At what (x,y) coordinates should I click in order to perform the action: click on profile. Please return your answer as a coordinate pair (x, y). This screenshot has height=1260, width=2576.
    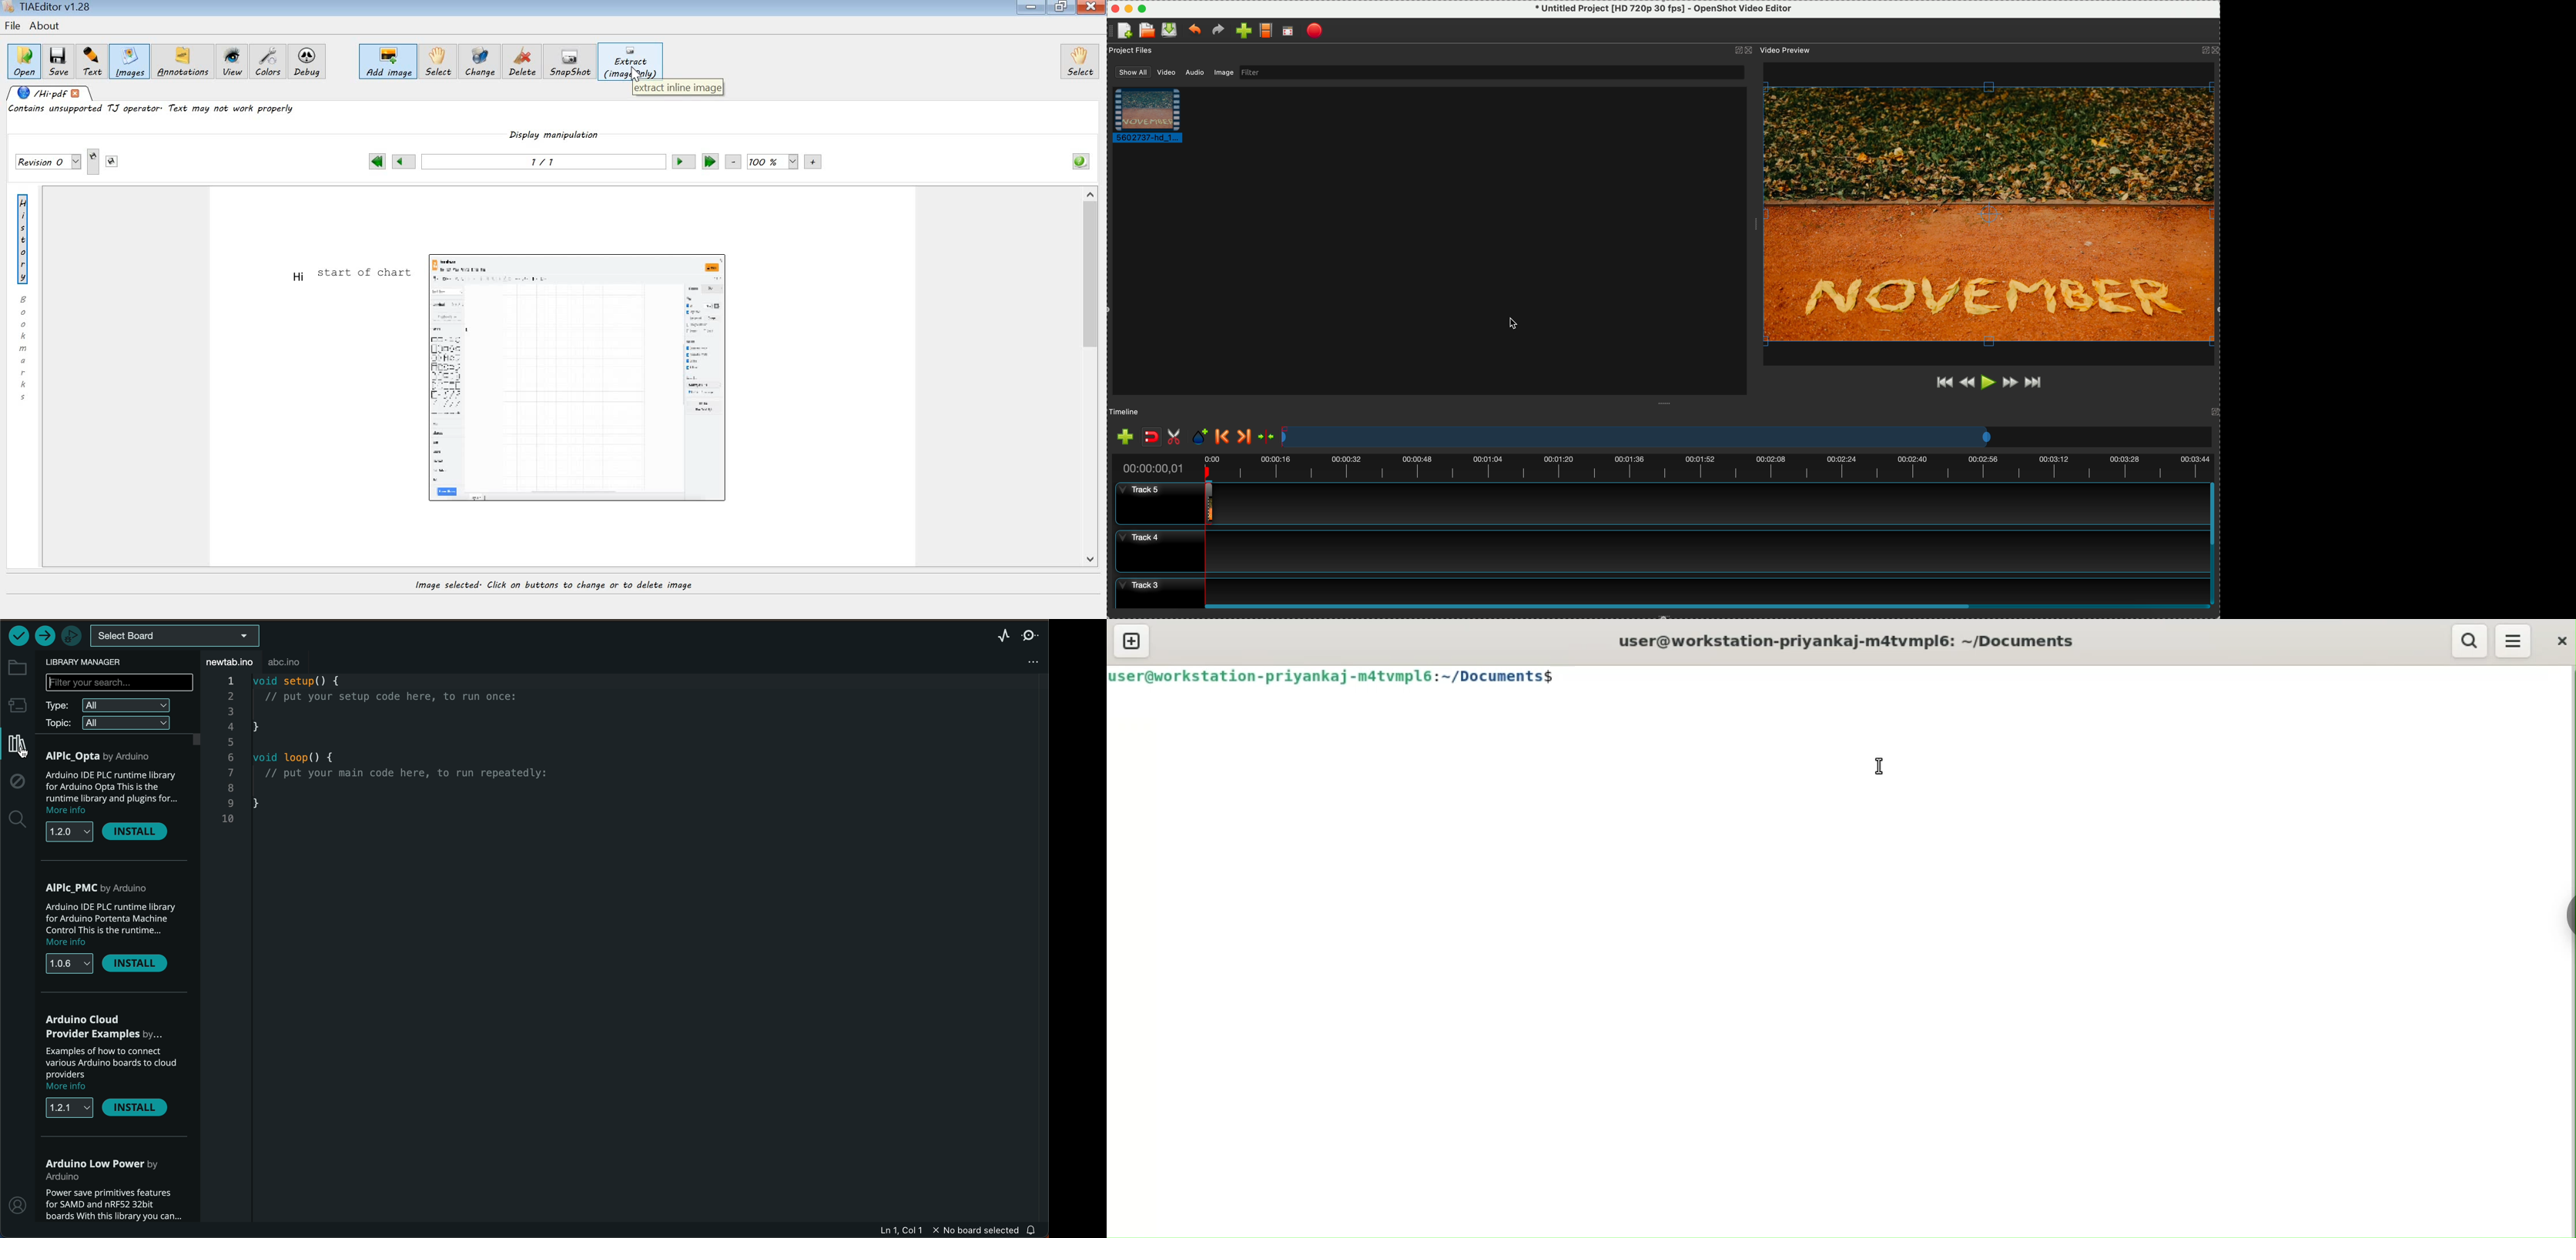
    Looking at the image, I should click on (19, 1205).